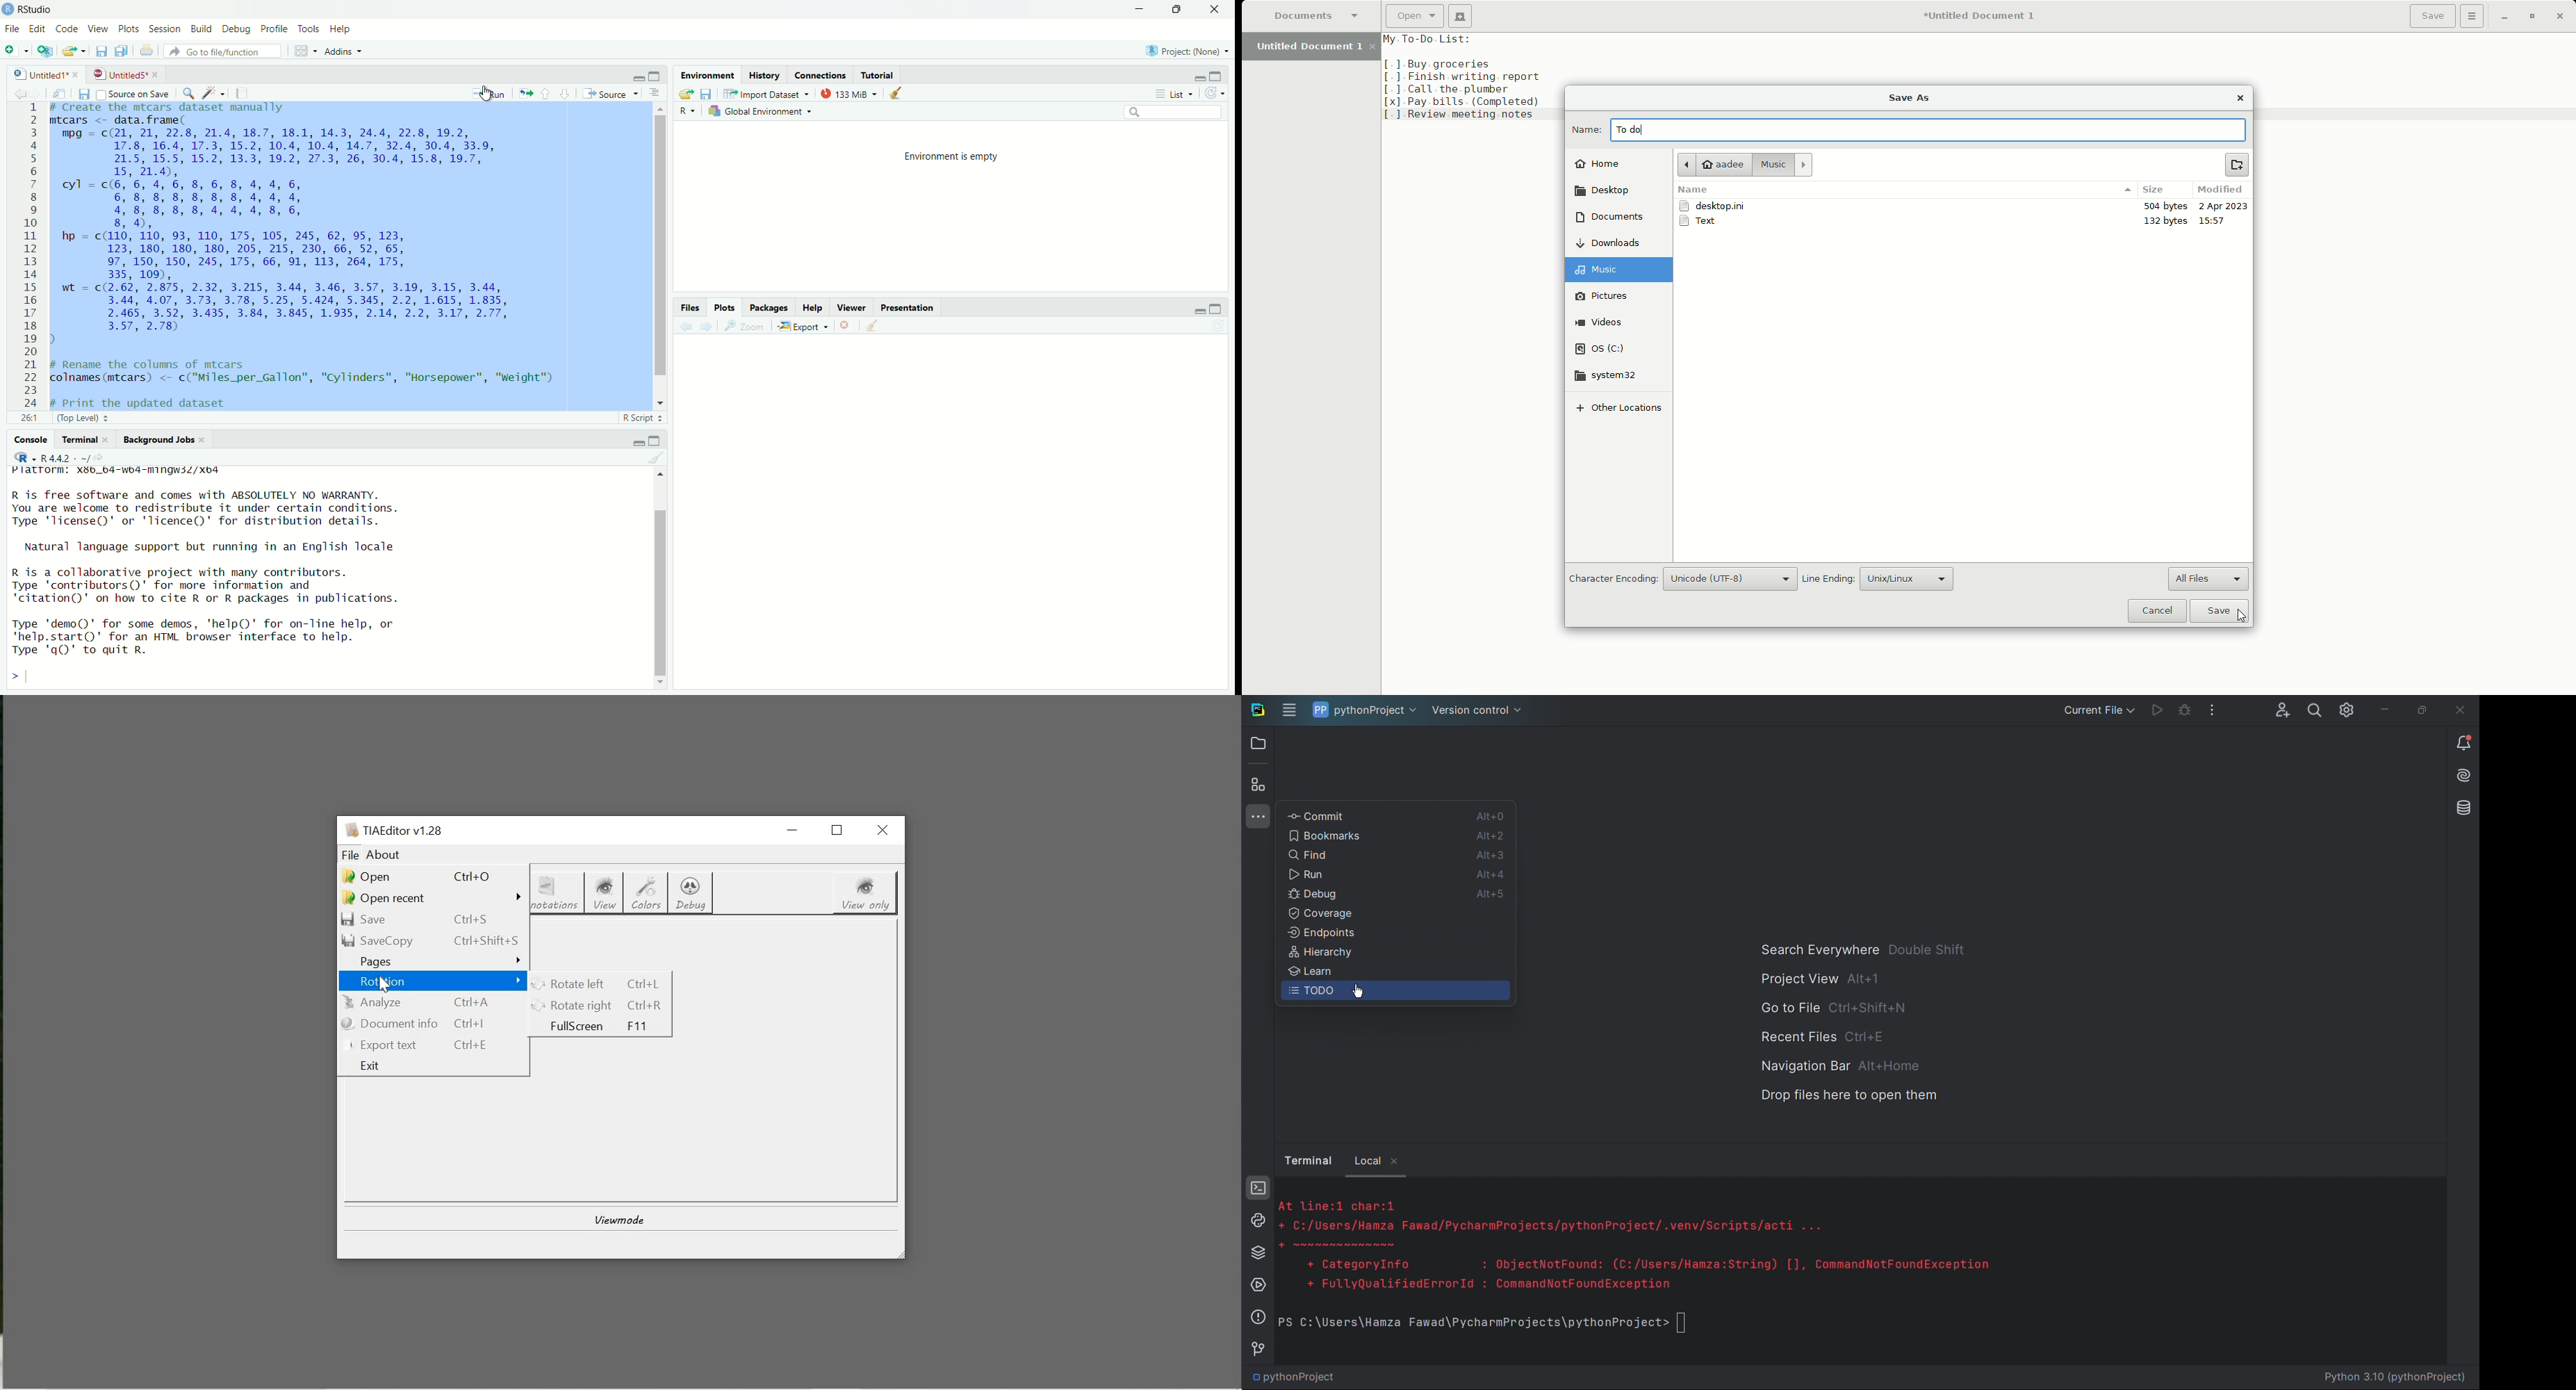 Image resolution: width=2576 pixels, height=1400 pixels. What do you see at coordinates (1179, 10) in the screenshot?
I see `maximise` at bounding box center [1179, 10].